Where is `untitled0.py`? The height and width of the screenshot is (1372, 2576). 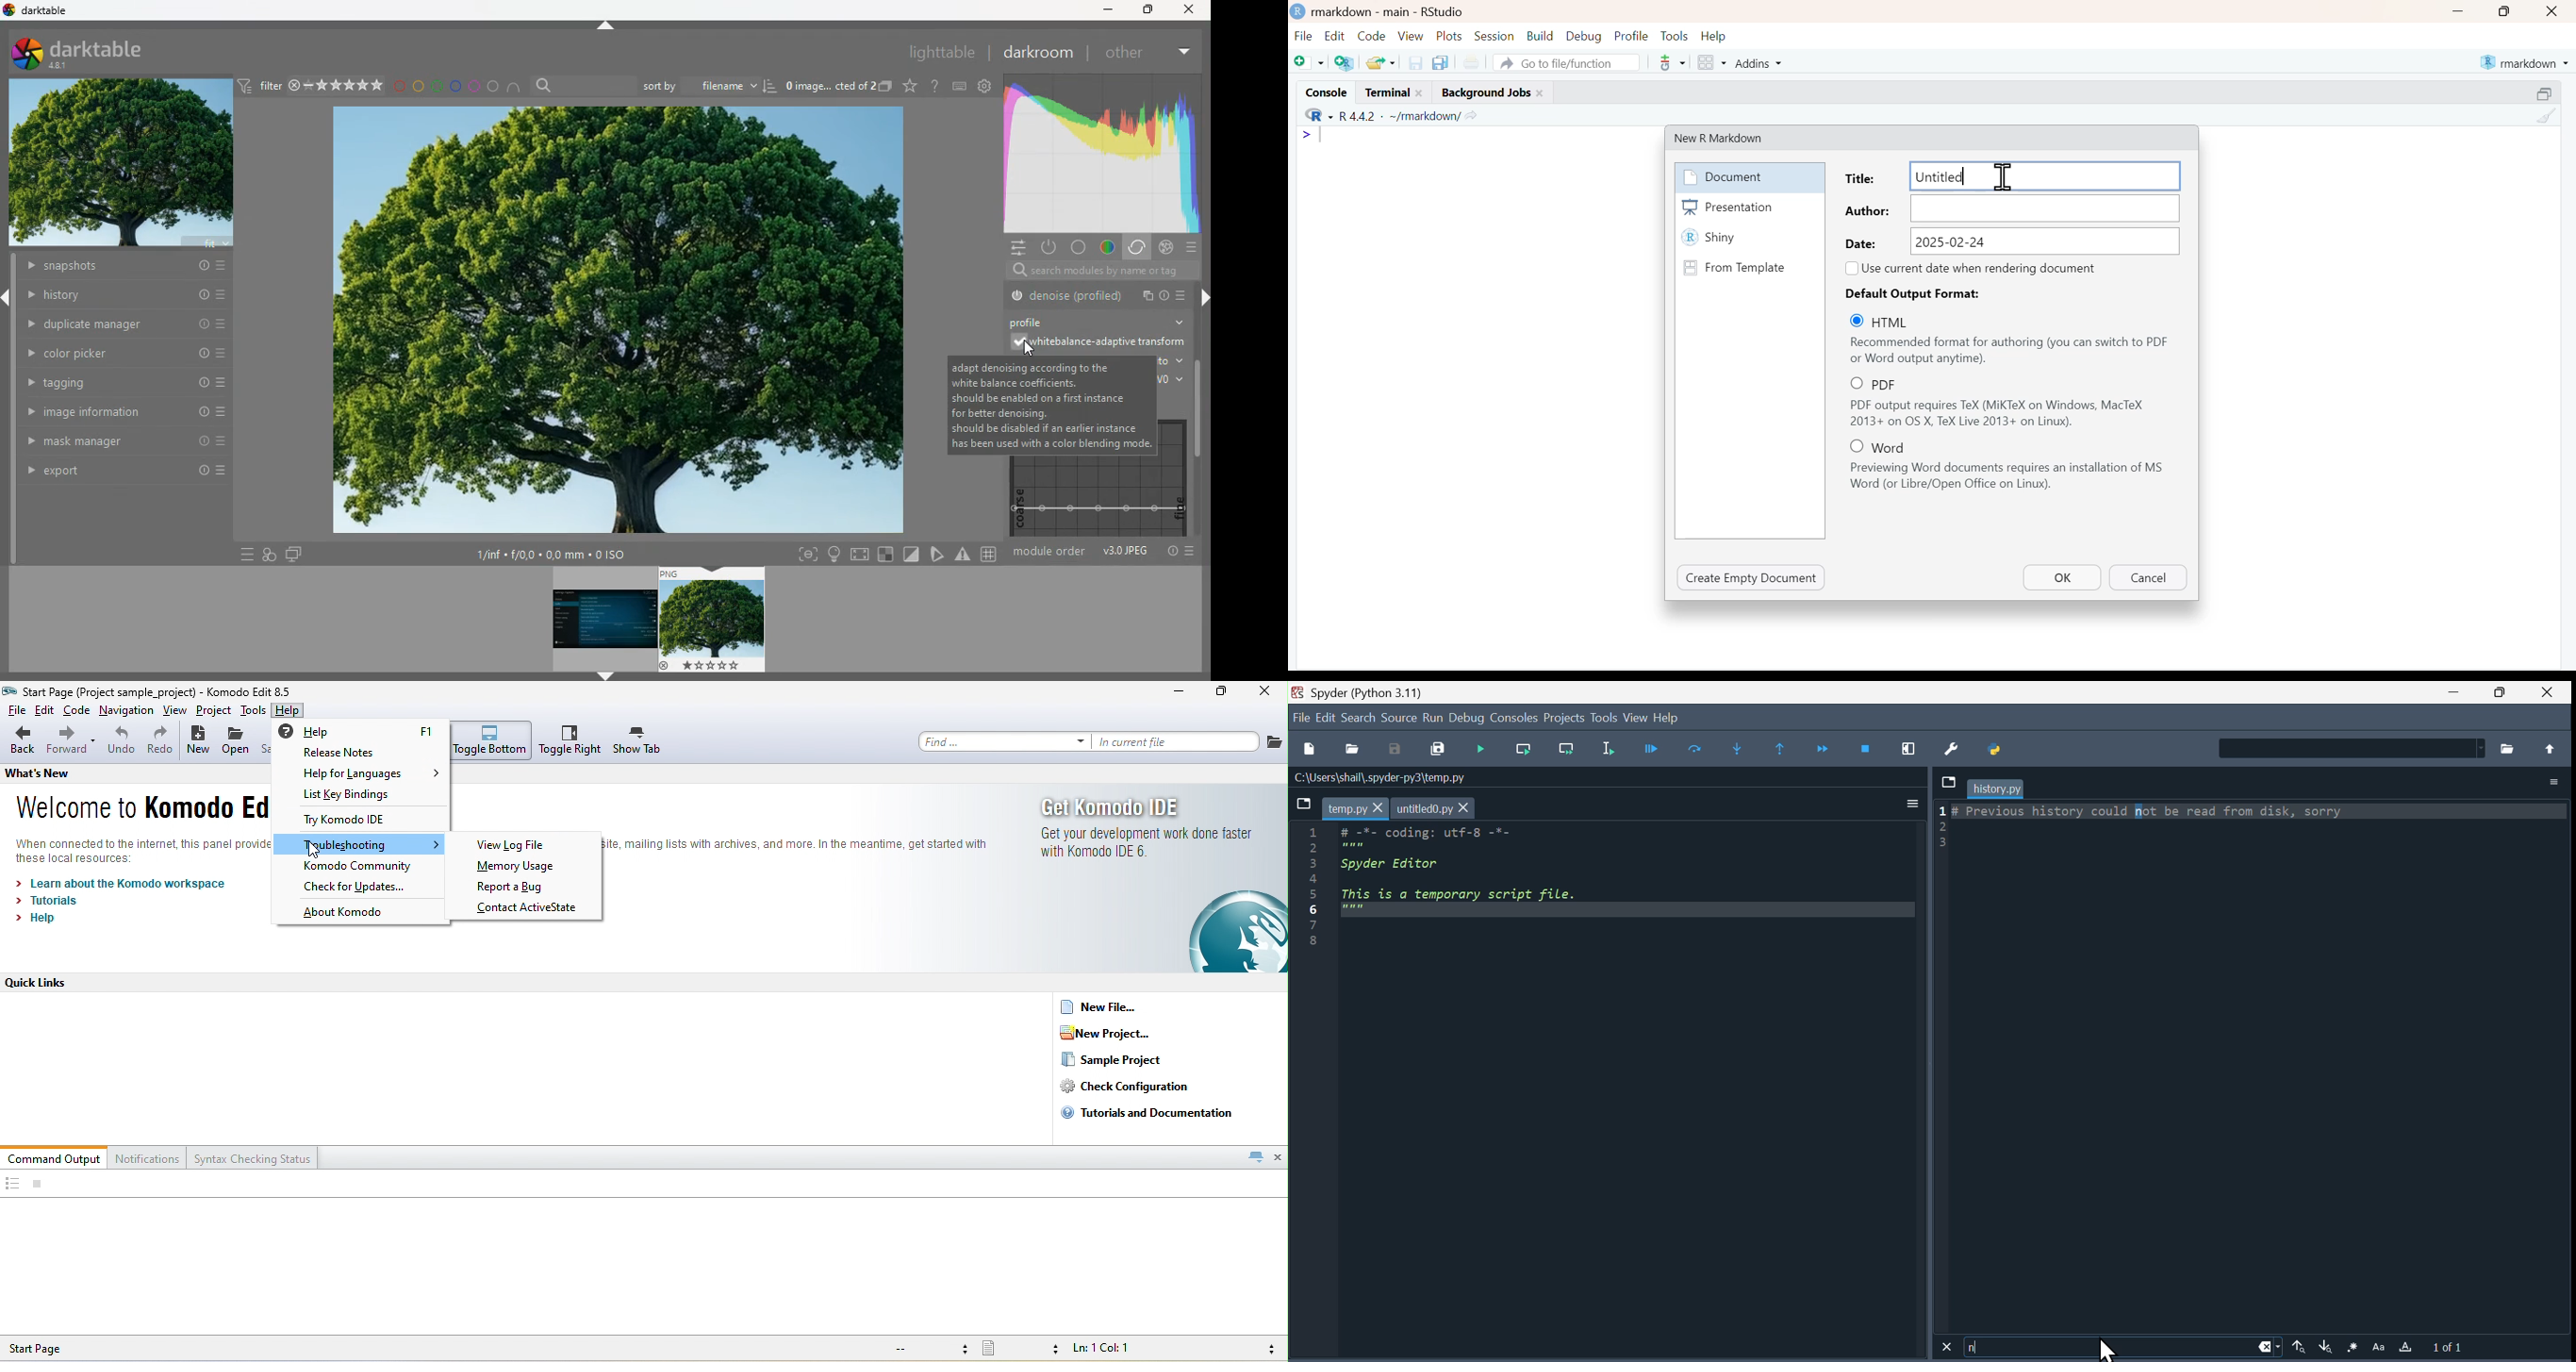
untitled0.py is located at coordinates (1434, 808).